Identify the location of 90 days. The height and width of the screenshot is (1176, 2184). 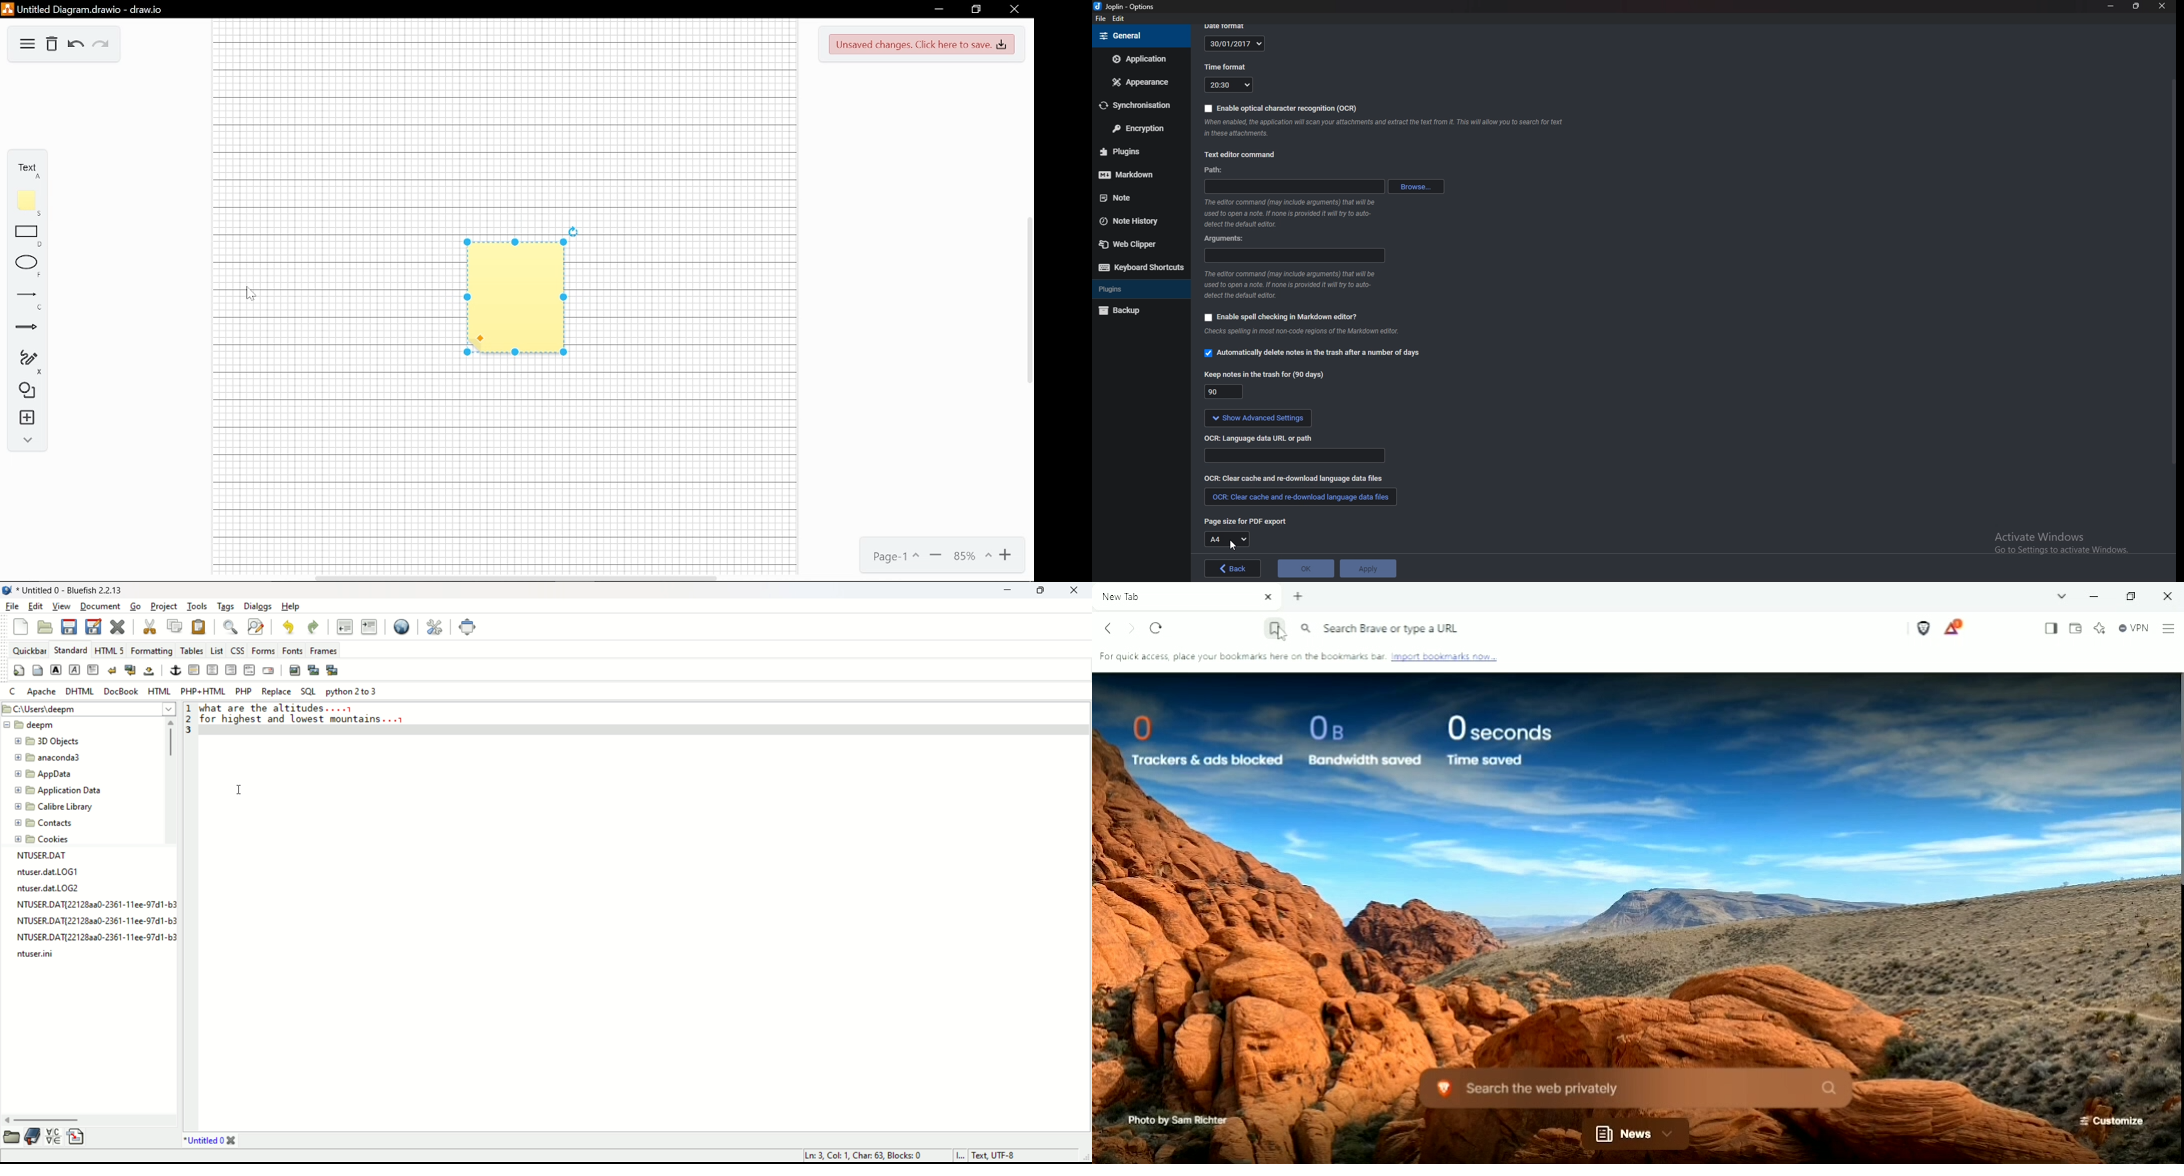
(1222, 392).